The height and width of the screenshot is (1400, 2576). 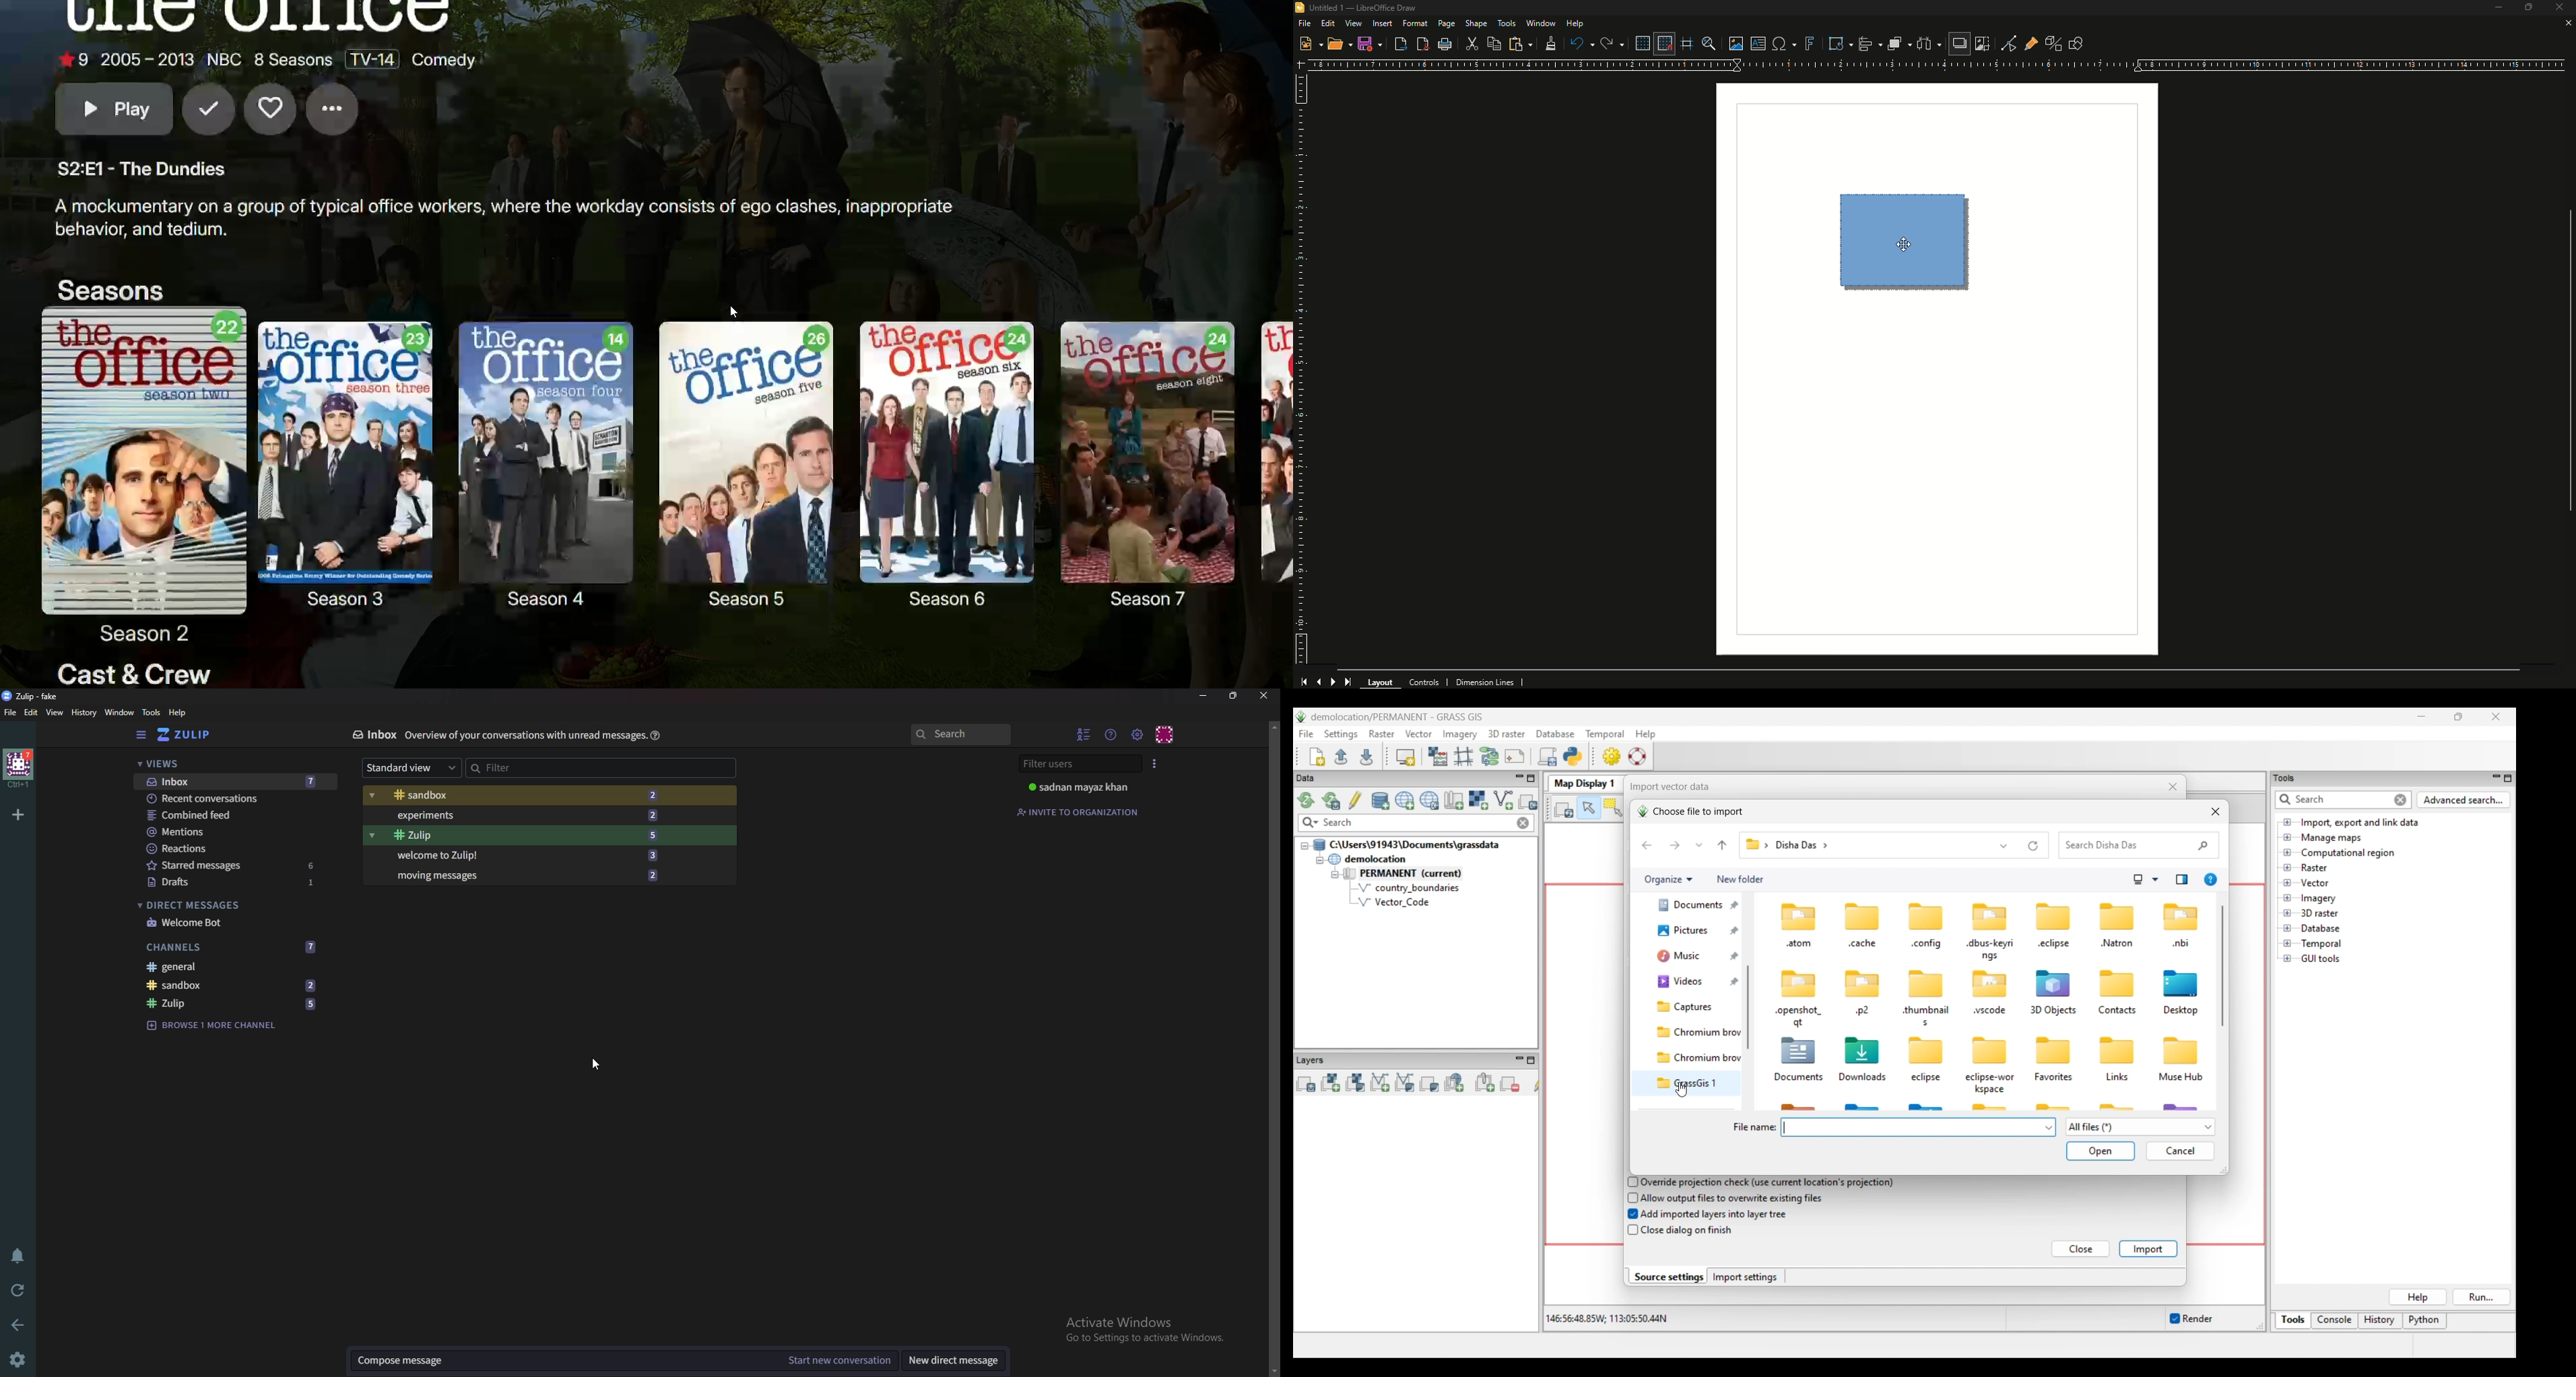 What do you see at coordinates (1273, 1047) in the screenshot?
I see `scroll bar` at bounding box center [1273, 1047].